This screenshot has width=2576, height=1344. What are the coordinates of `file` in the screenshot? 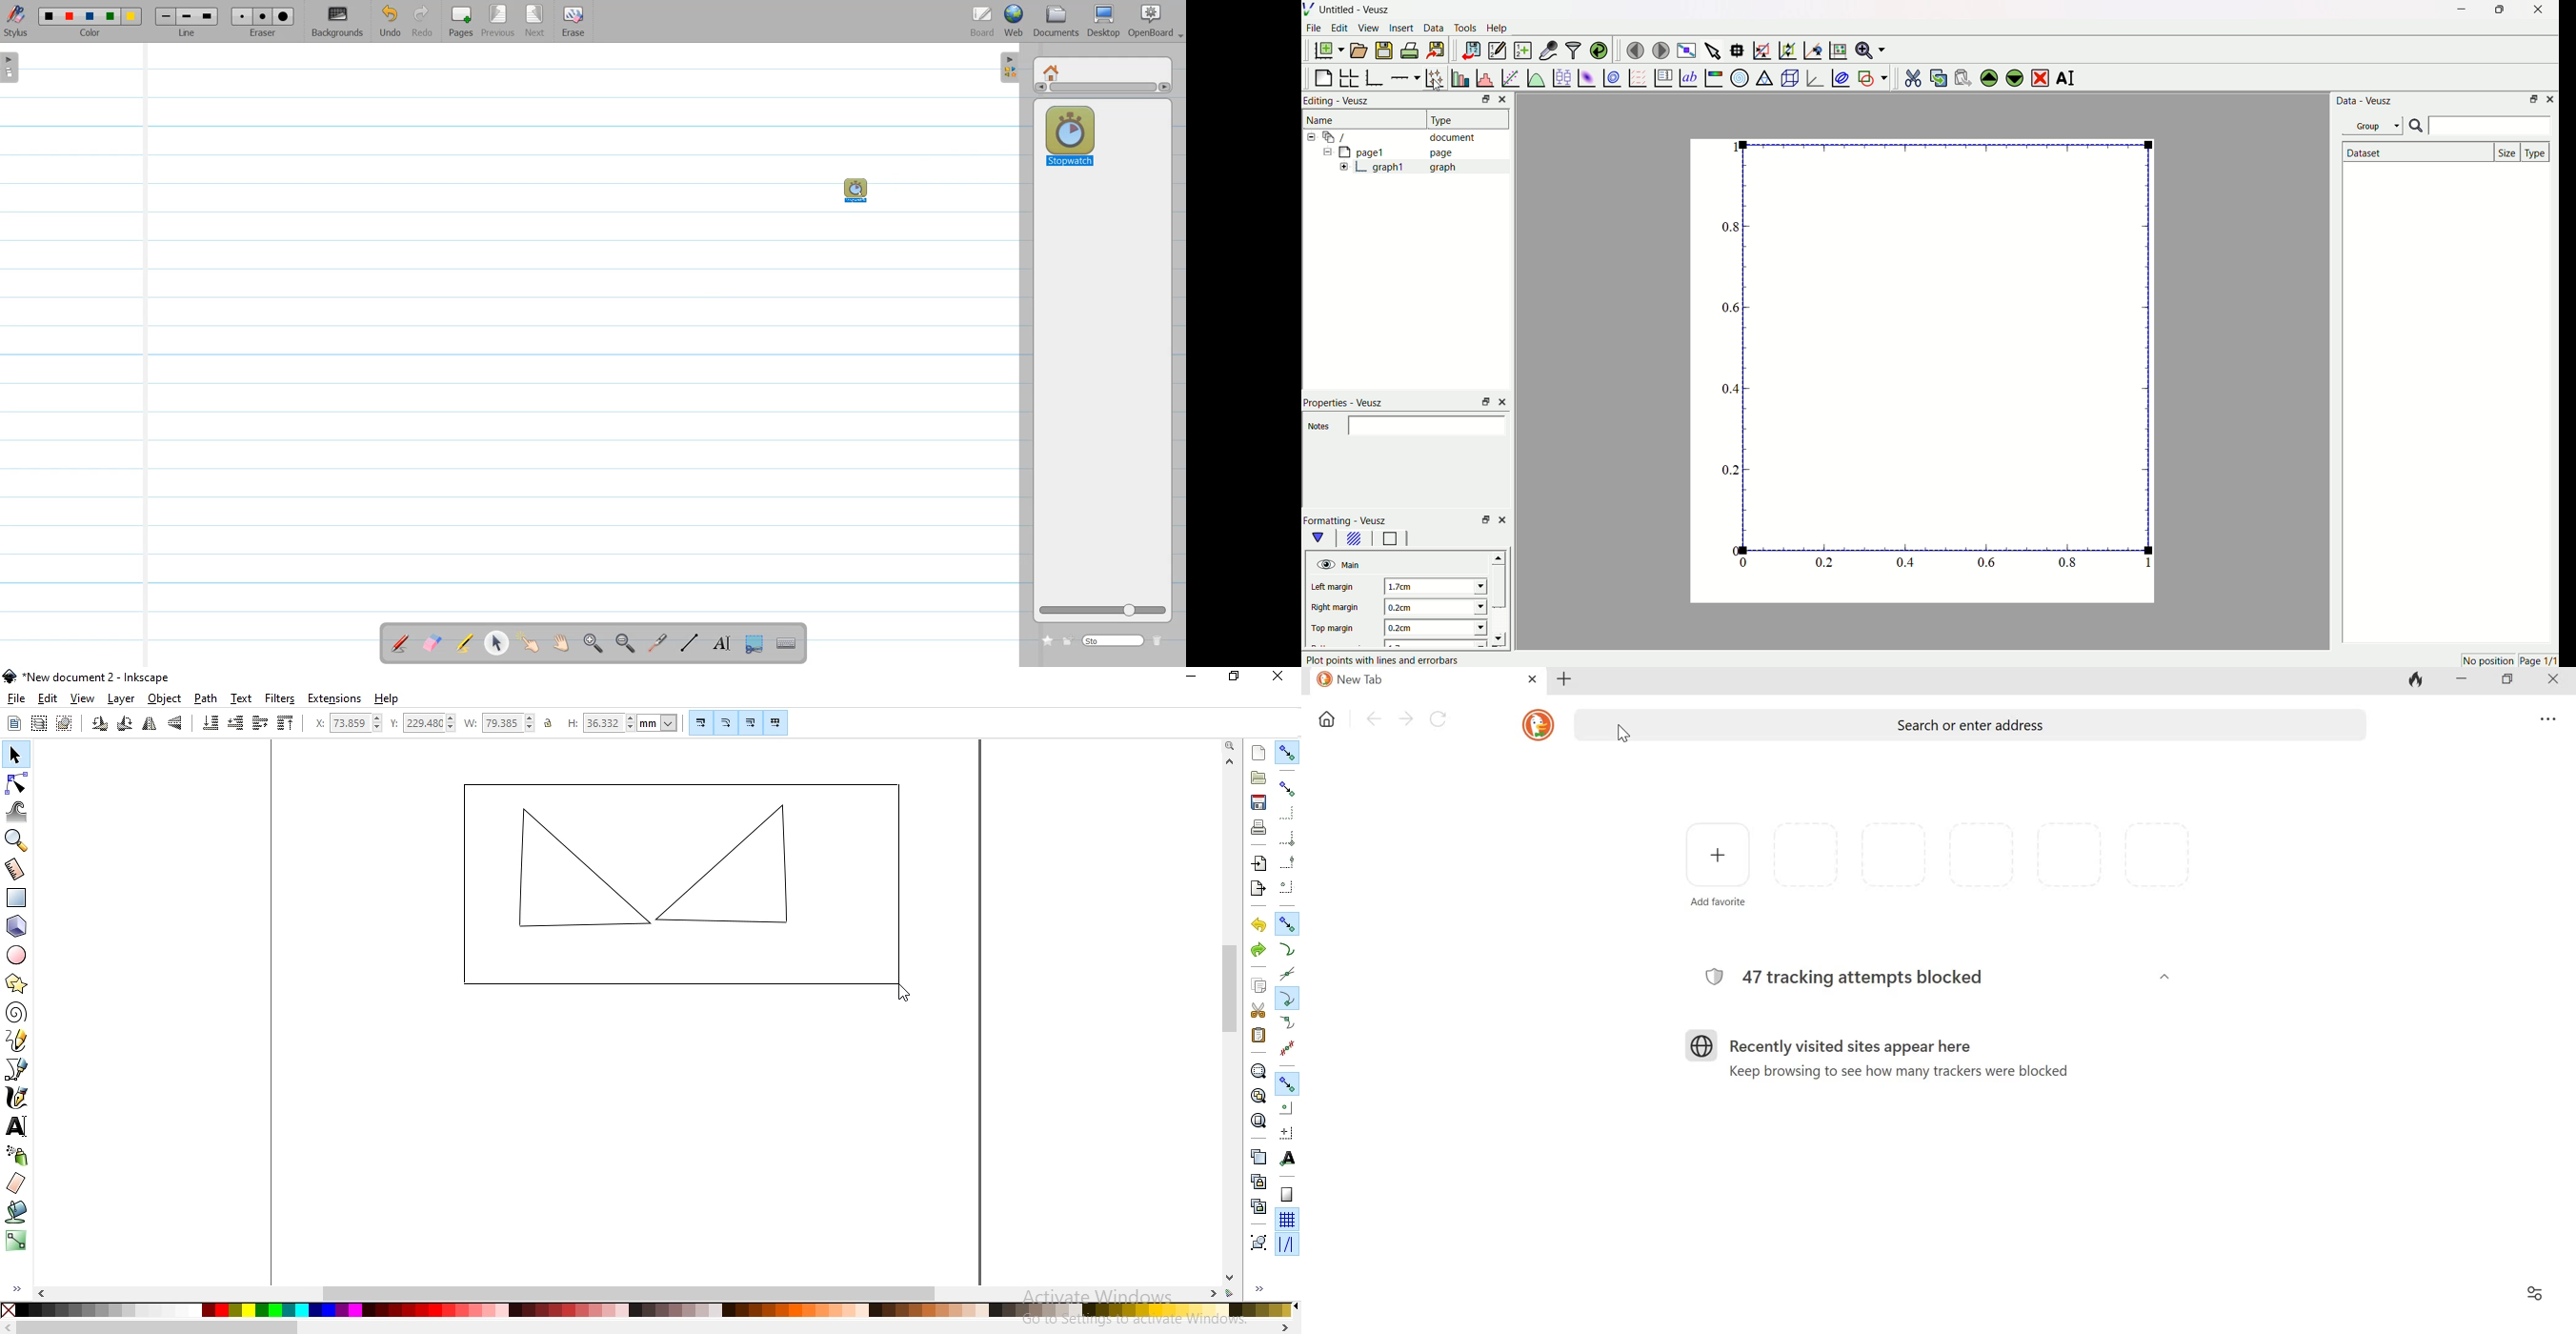 It's located at (16, 699).